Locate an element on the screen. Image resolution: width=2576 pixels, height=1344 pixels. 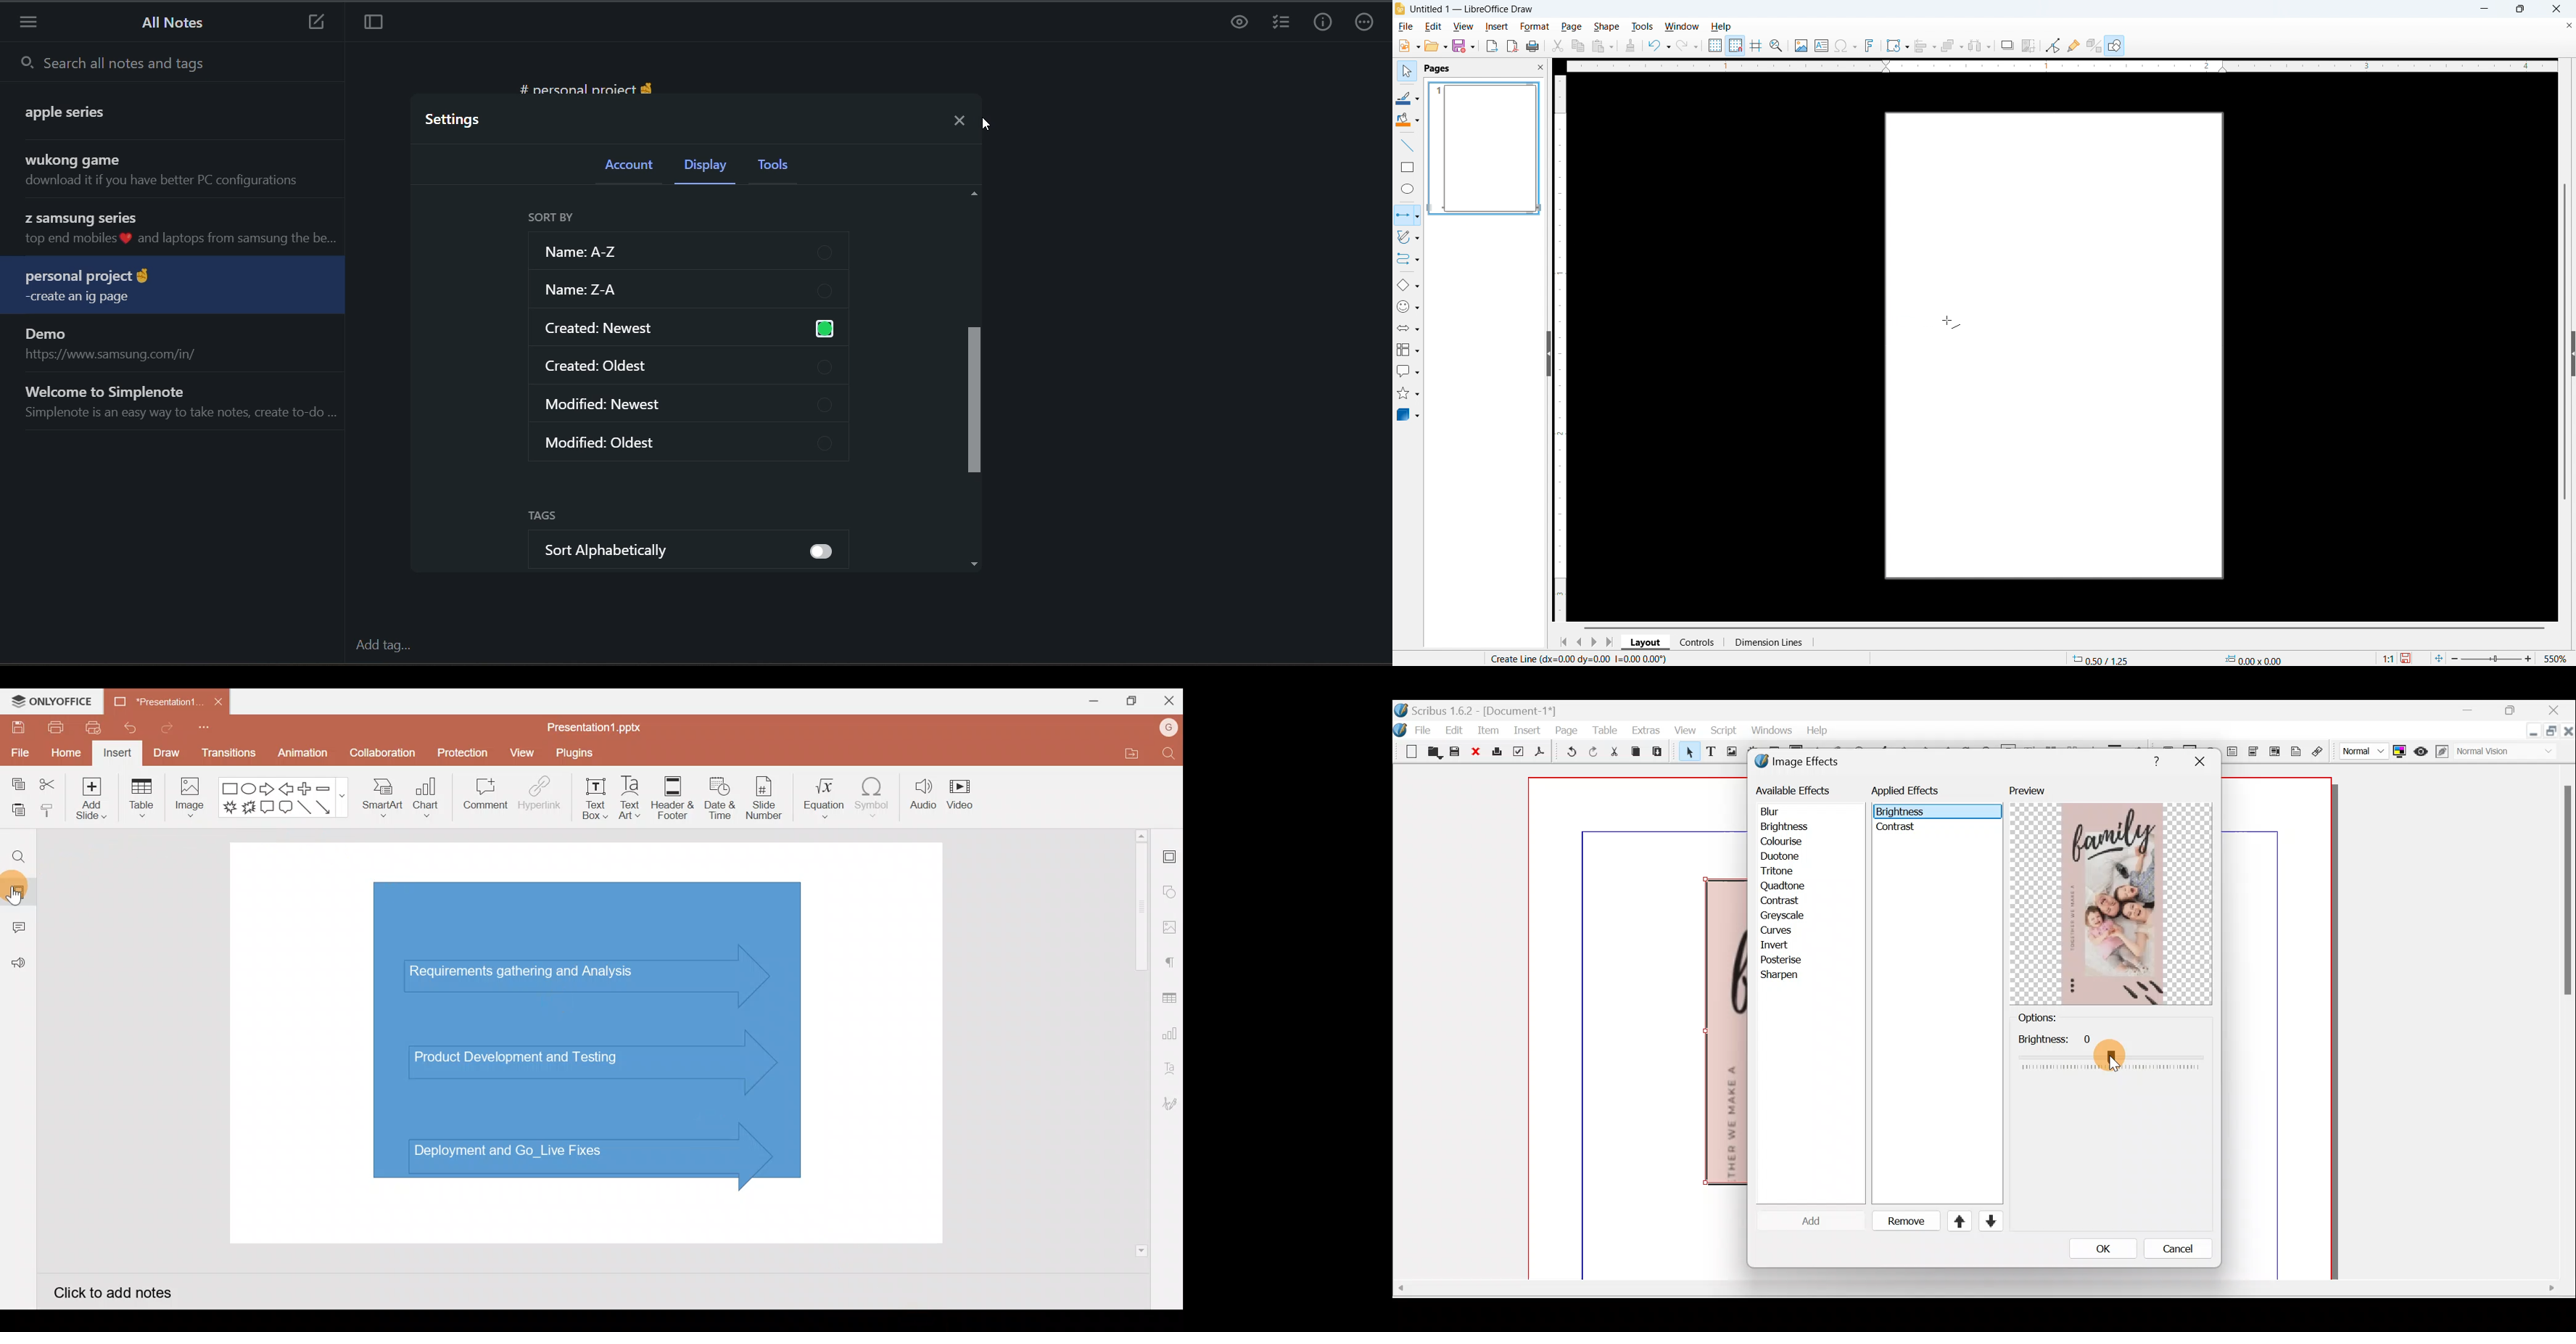
Draw is located at coordinates (165, 751).